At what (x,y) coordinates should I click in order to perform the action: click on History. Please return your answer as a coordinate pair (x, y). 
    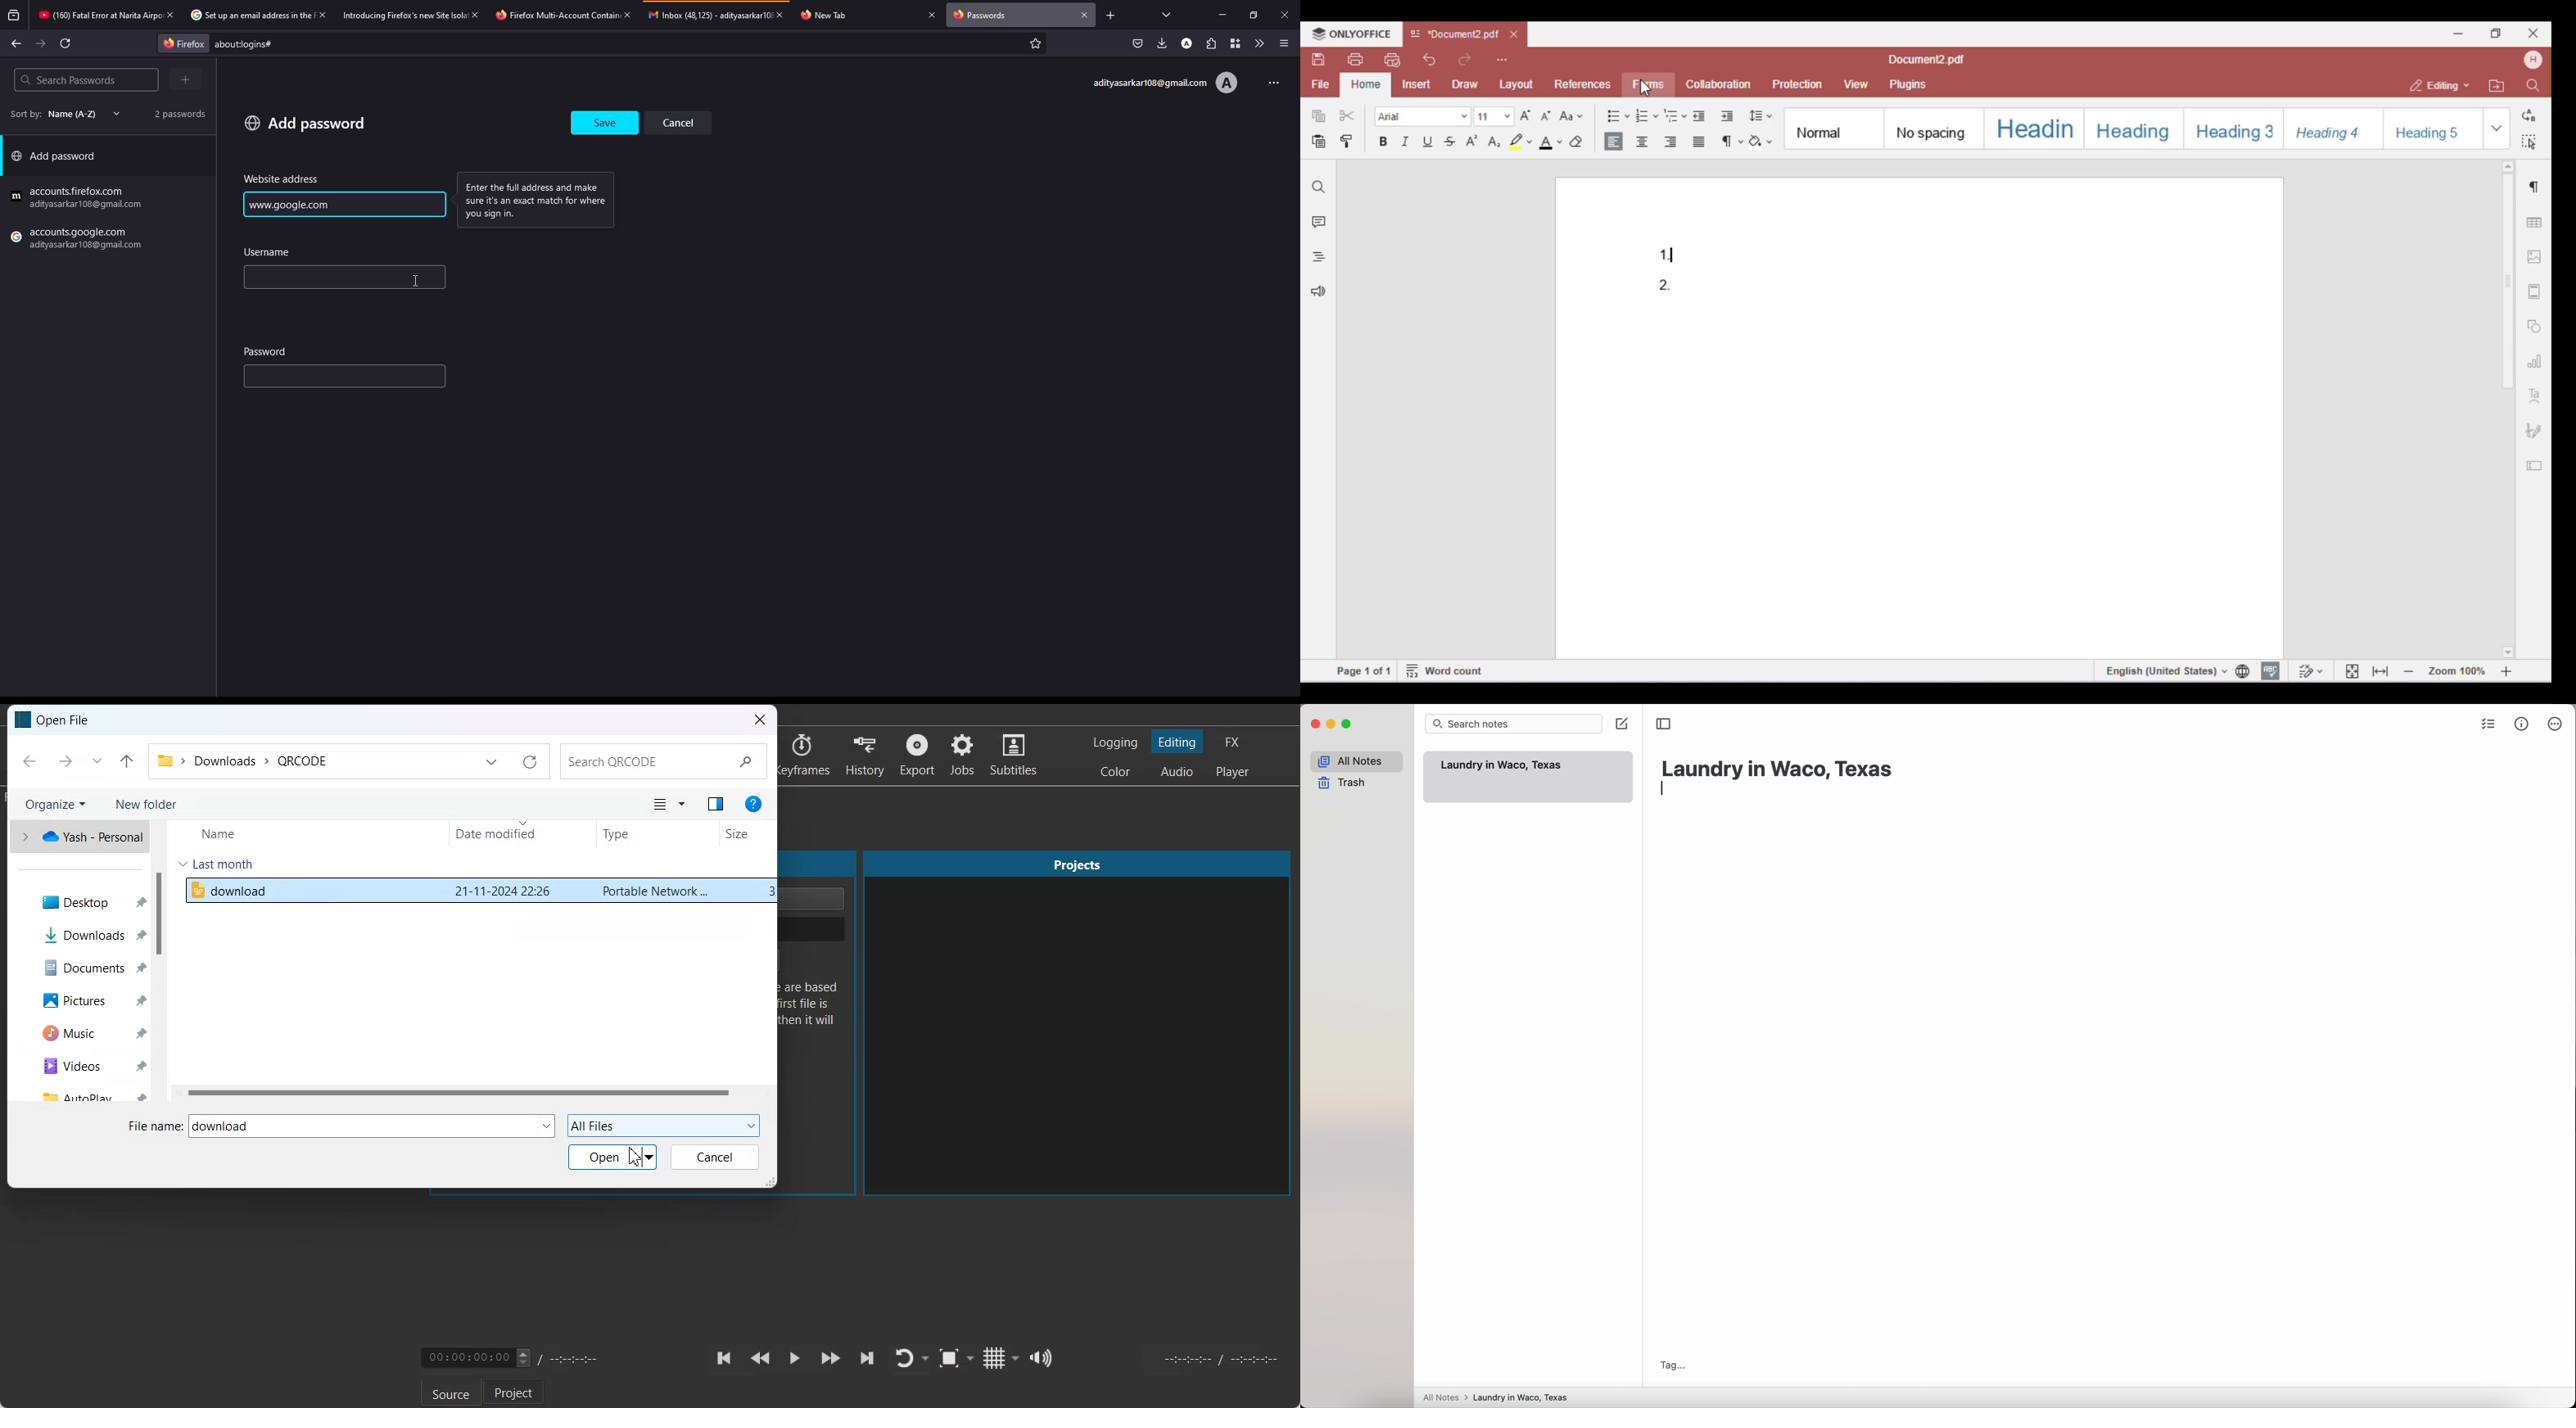
    Looking at the image, I should click on (867, 755).